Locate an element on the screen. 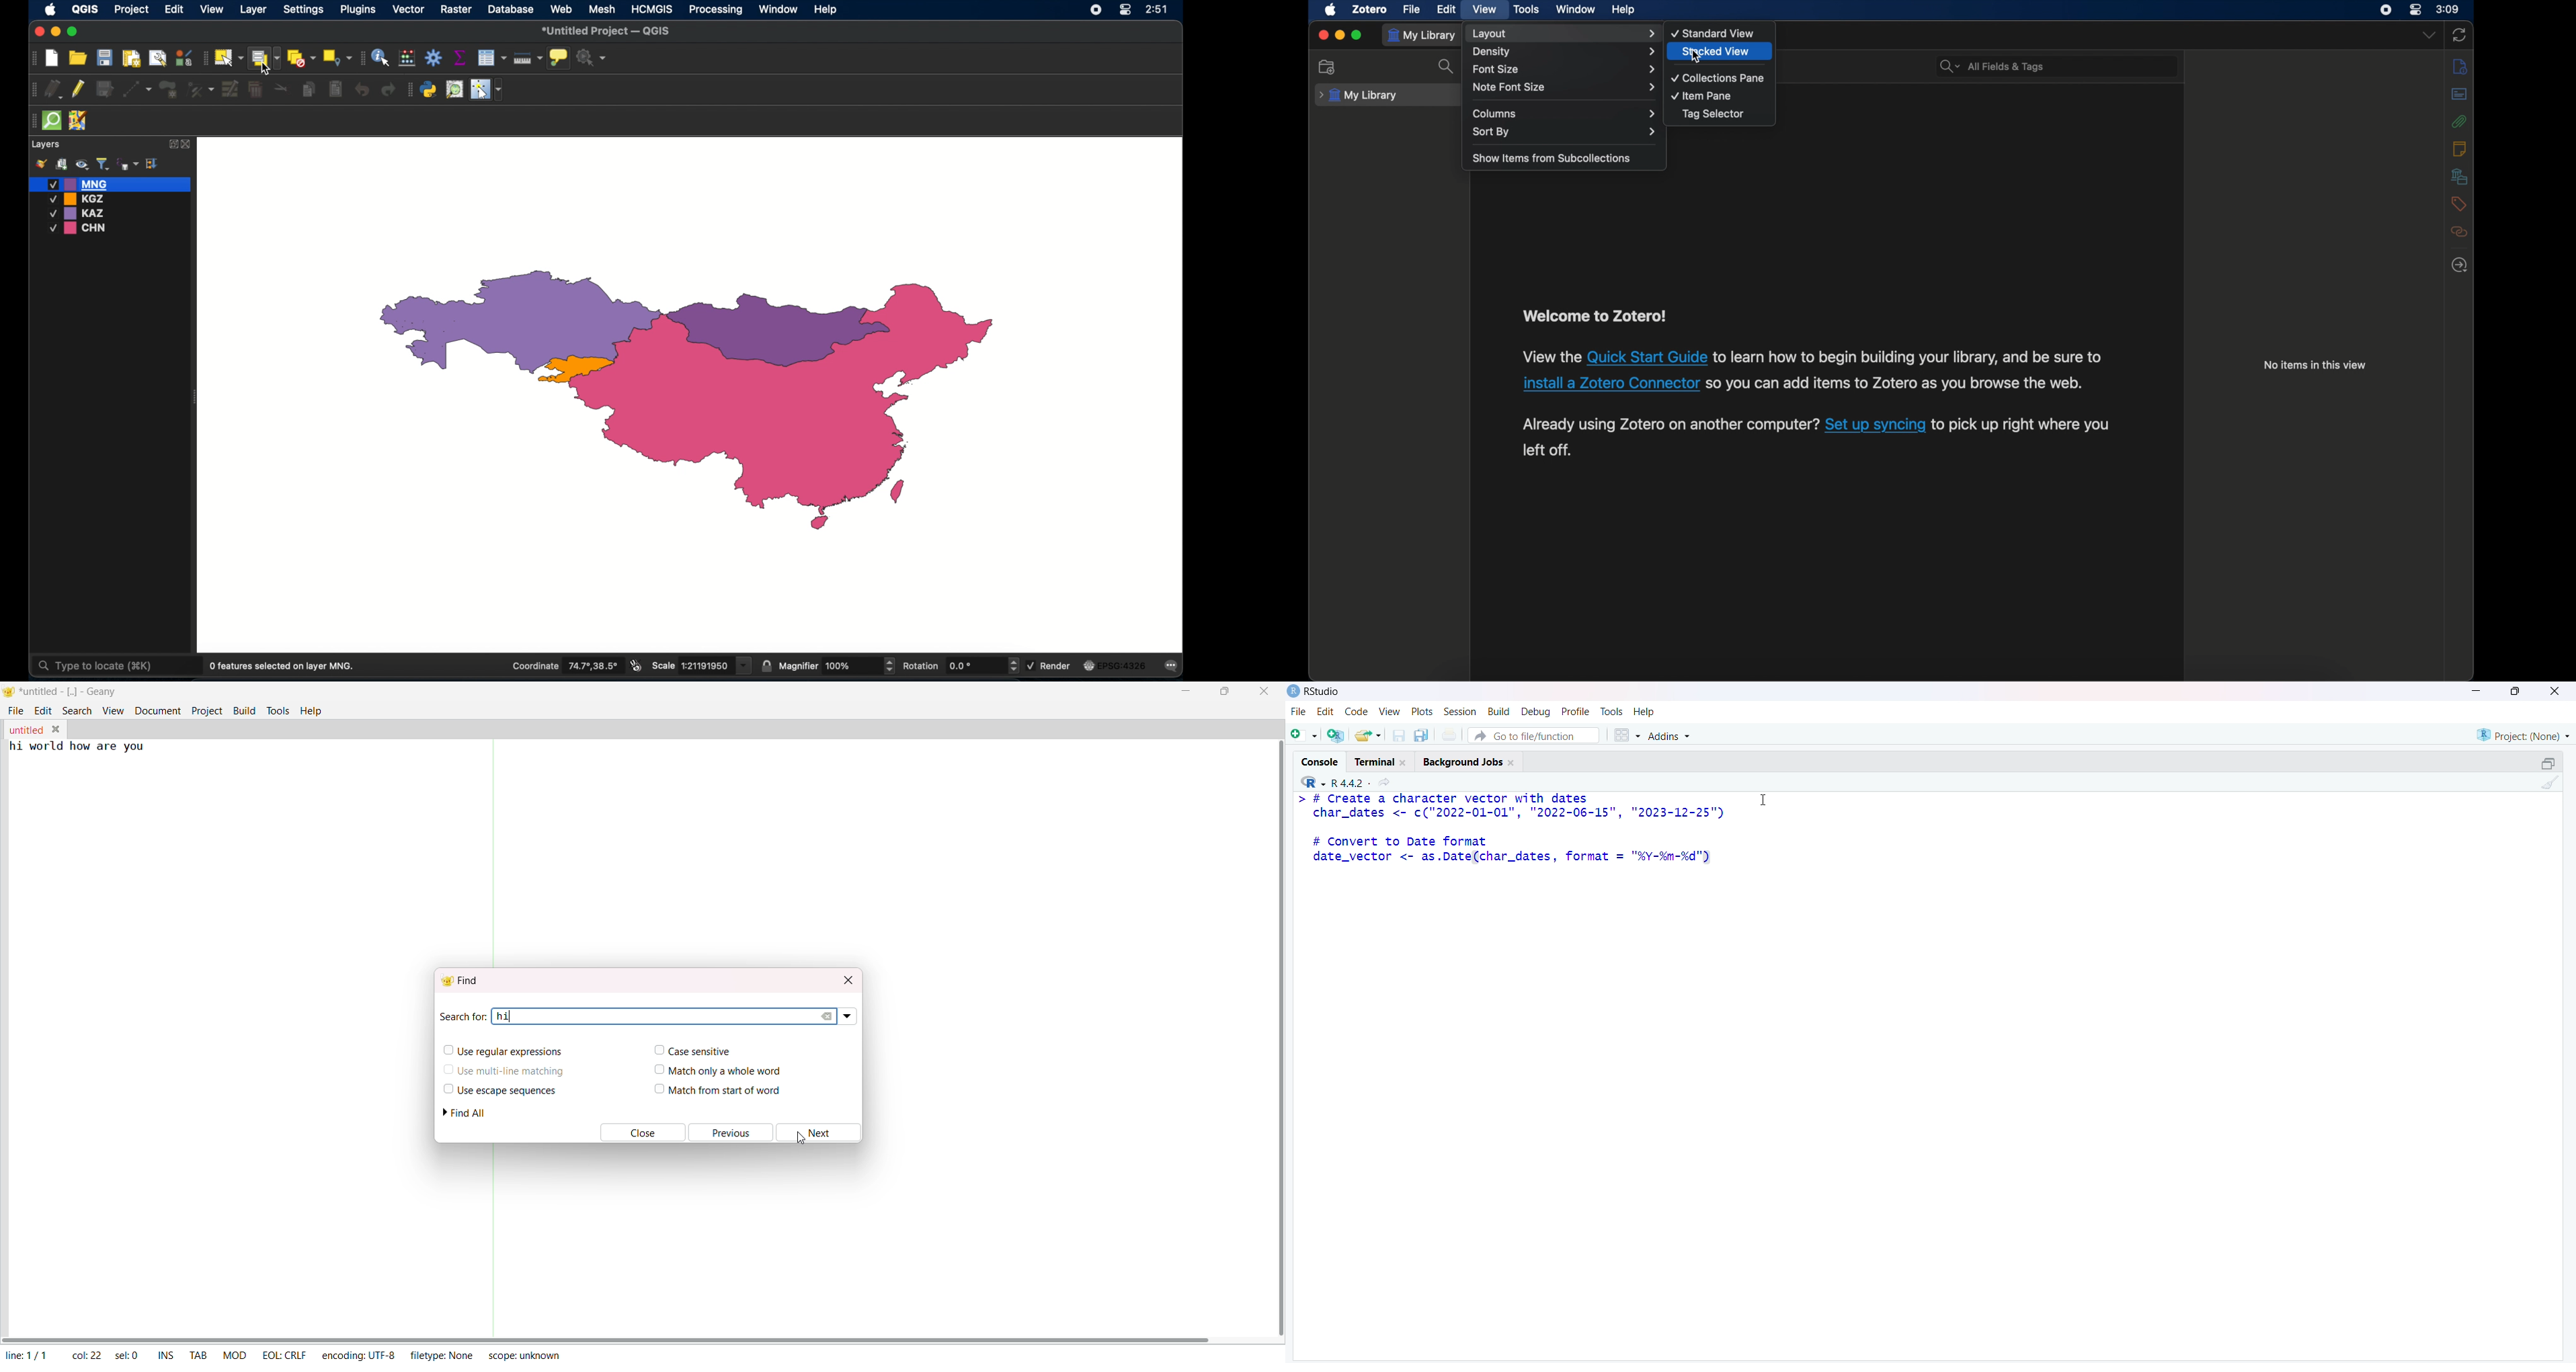 The image size is (2576, 1372). Go to file/function is located at coordinates (1537, 734).